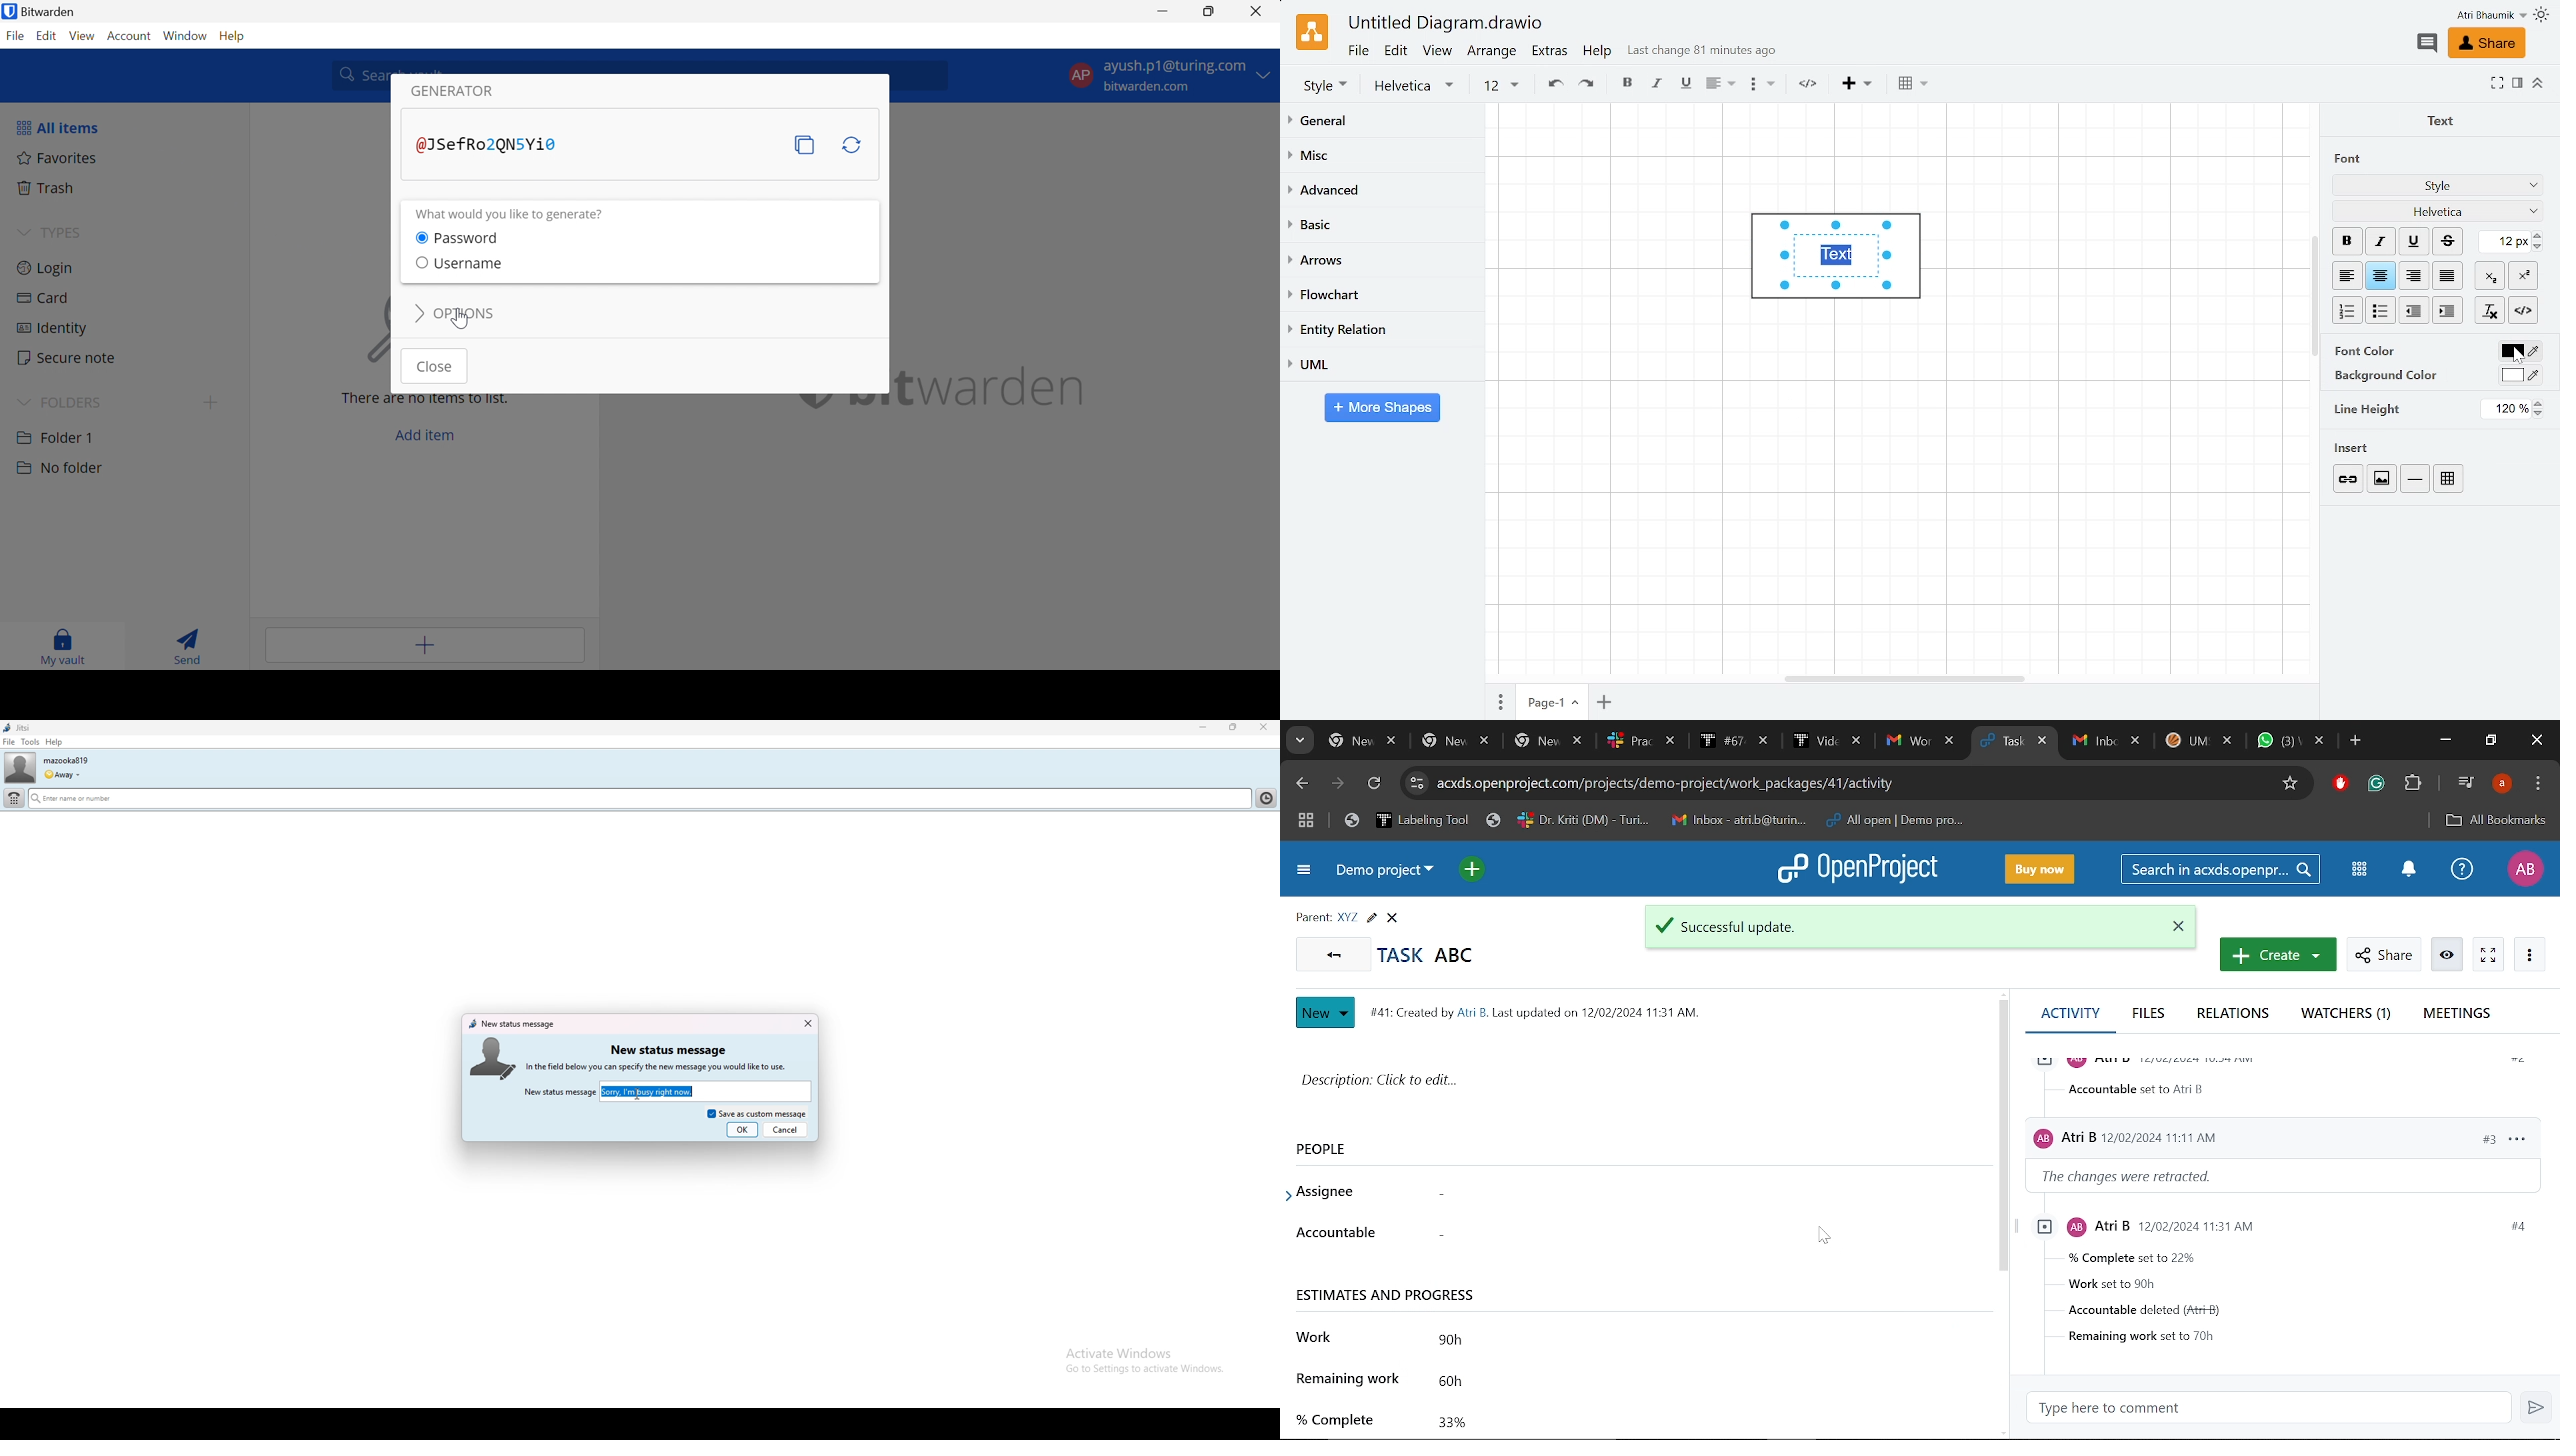  What do you see at coordinates (1335, 1232) in the screenshot?
I see `accountable` at bounding box center [1335, 1232].